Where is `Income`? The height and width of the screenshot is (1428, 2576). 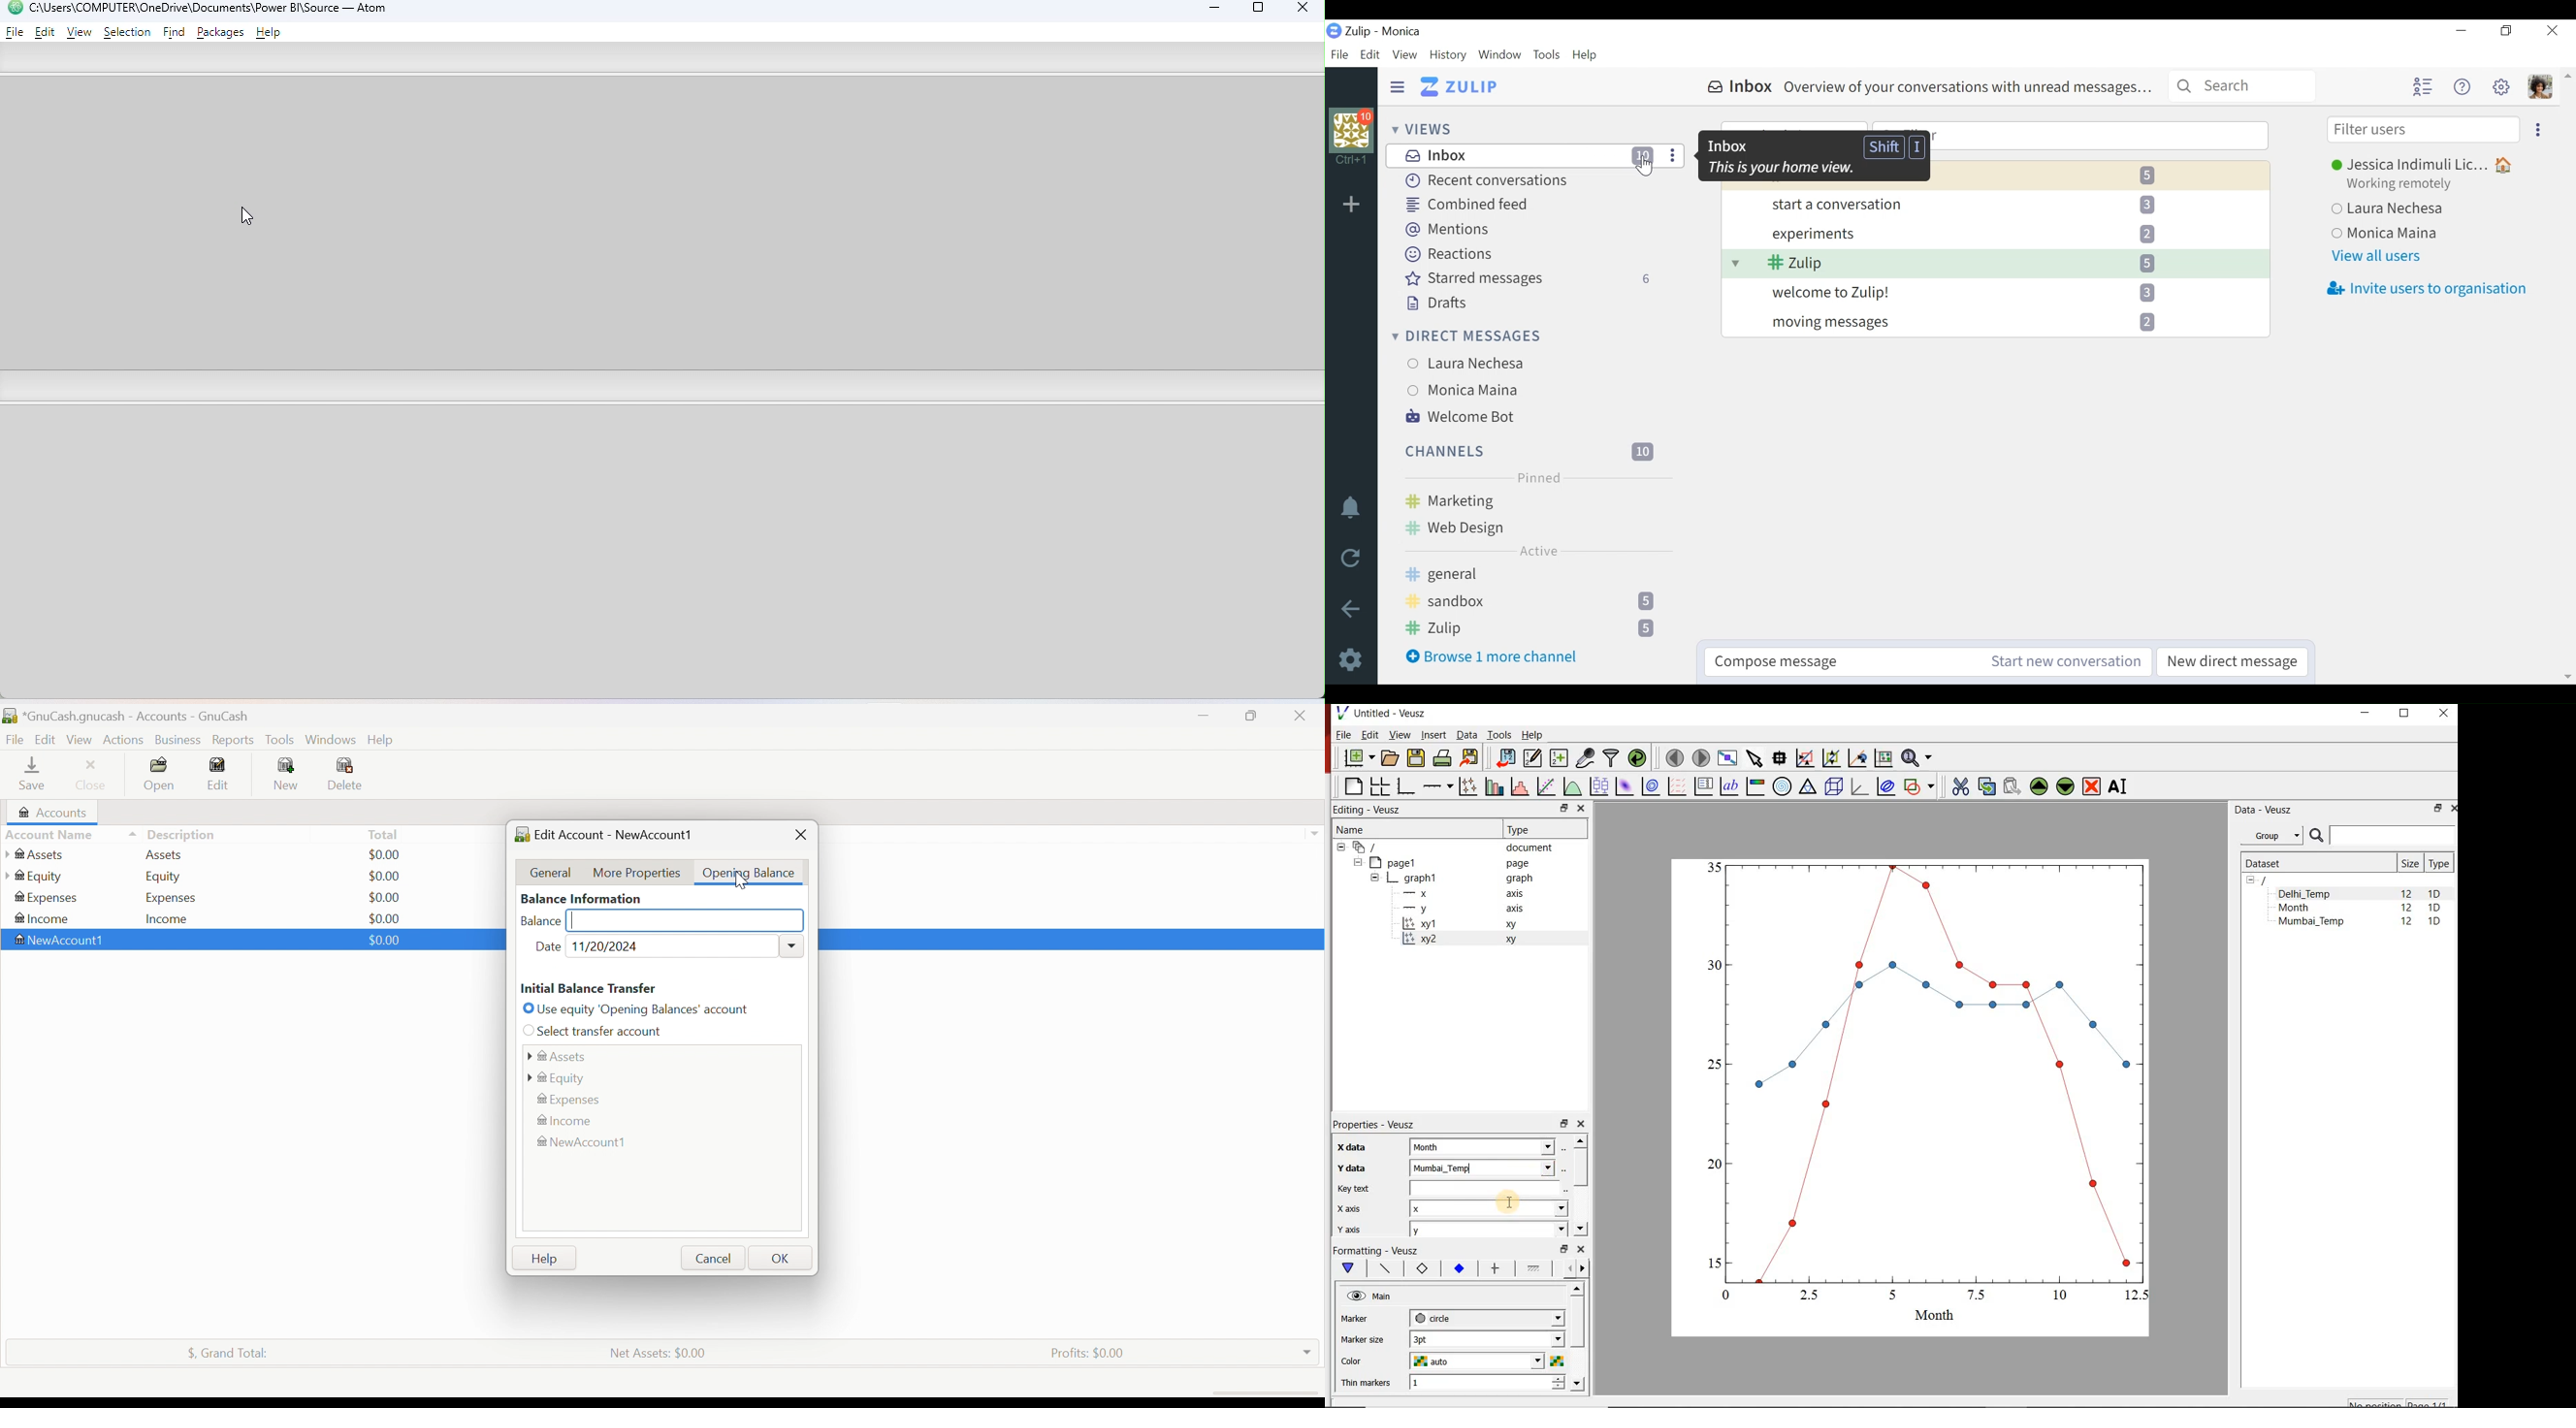
Income is located at coordinates (172, 918).